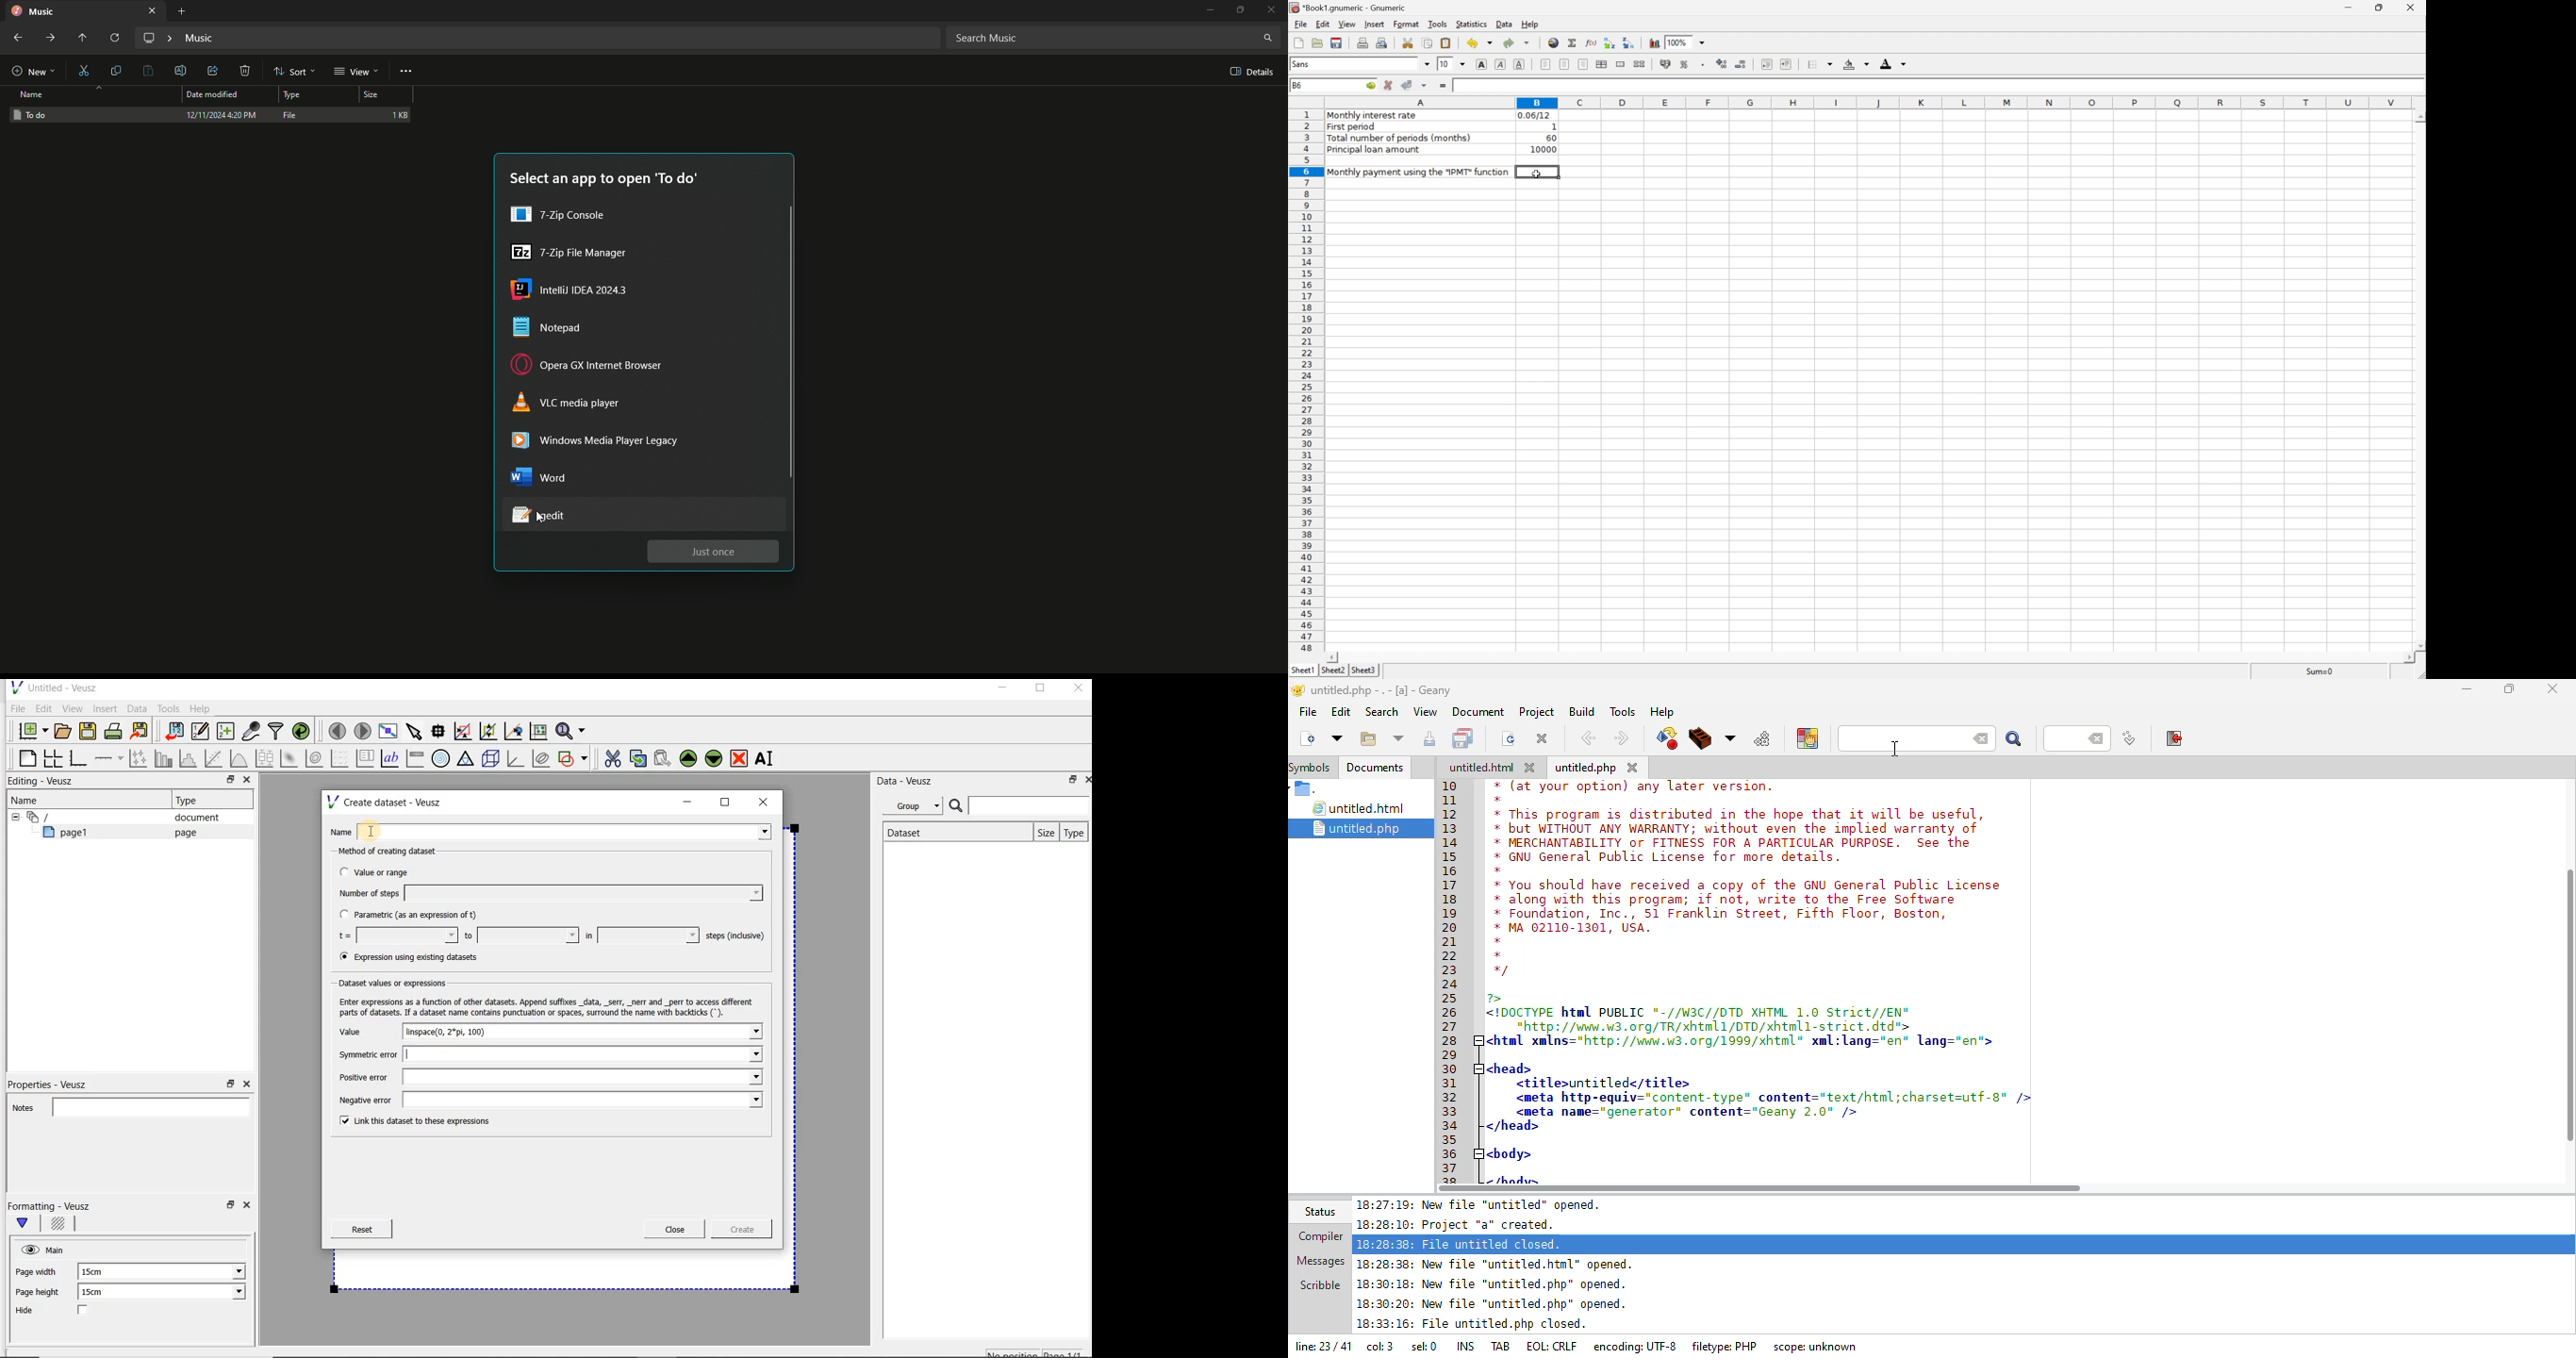 This screenshot has width=2576, height=1372. I want to click on Enter formula, so click(1442, 85).